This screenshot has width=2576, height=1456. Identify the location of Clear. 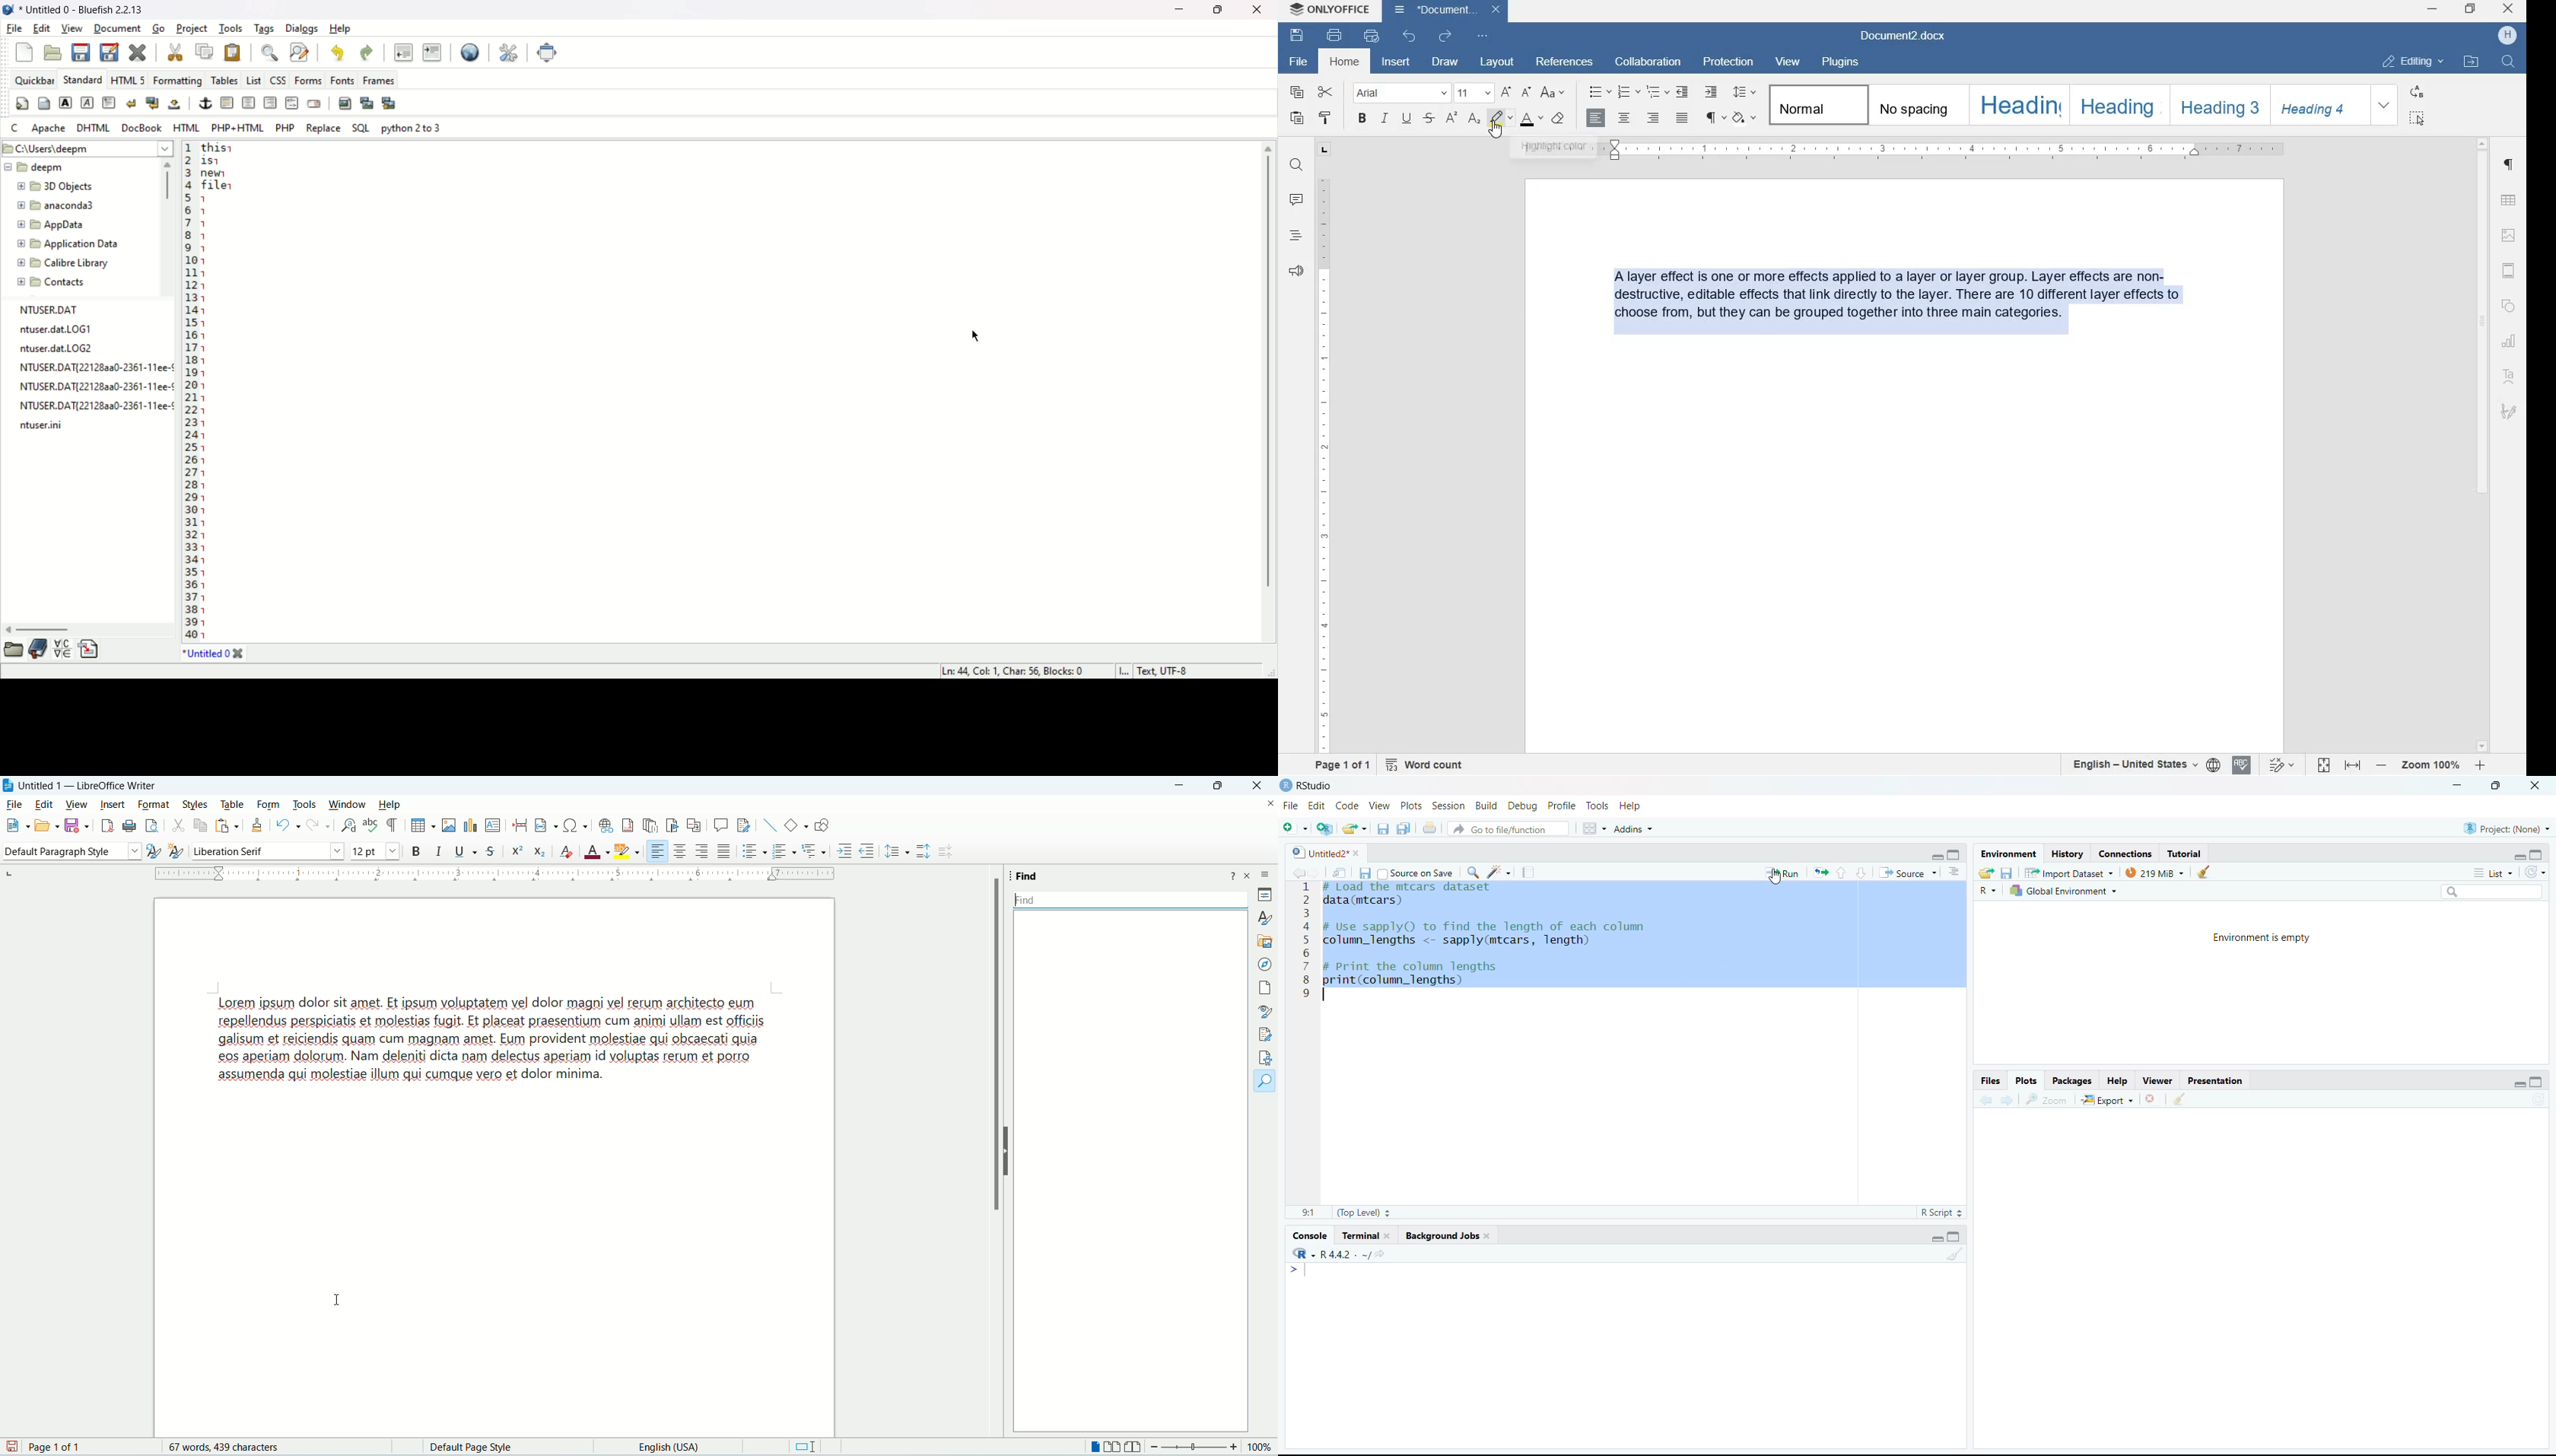
(2179, 1099).